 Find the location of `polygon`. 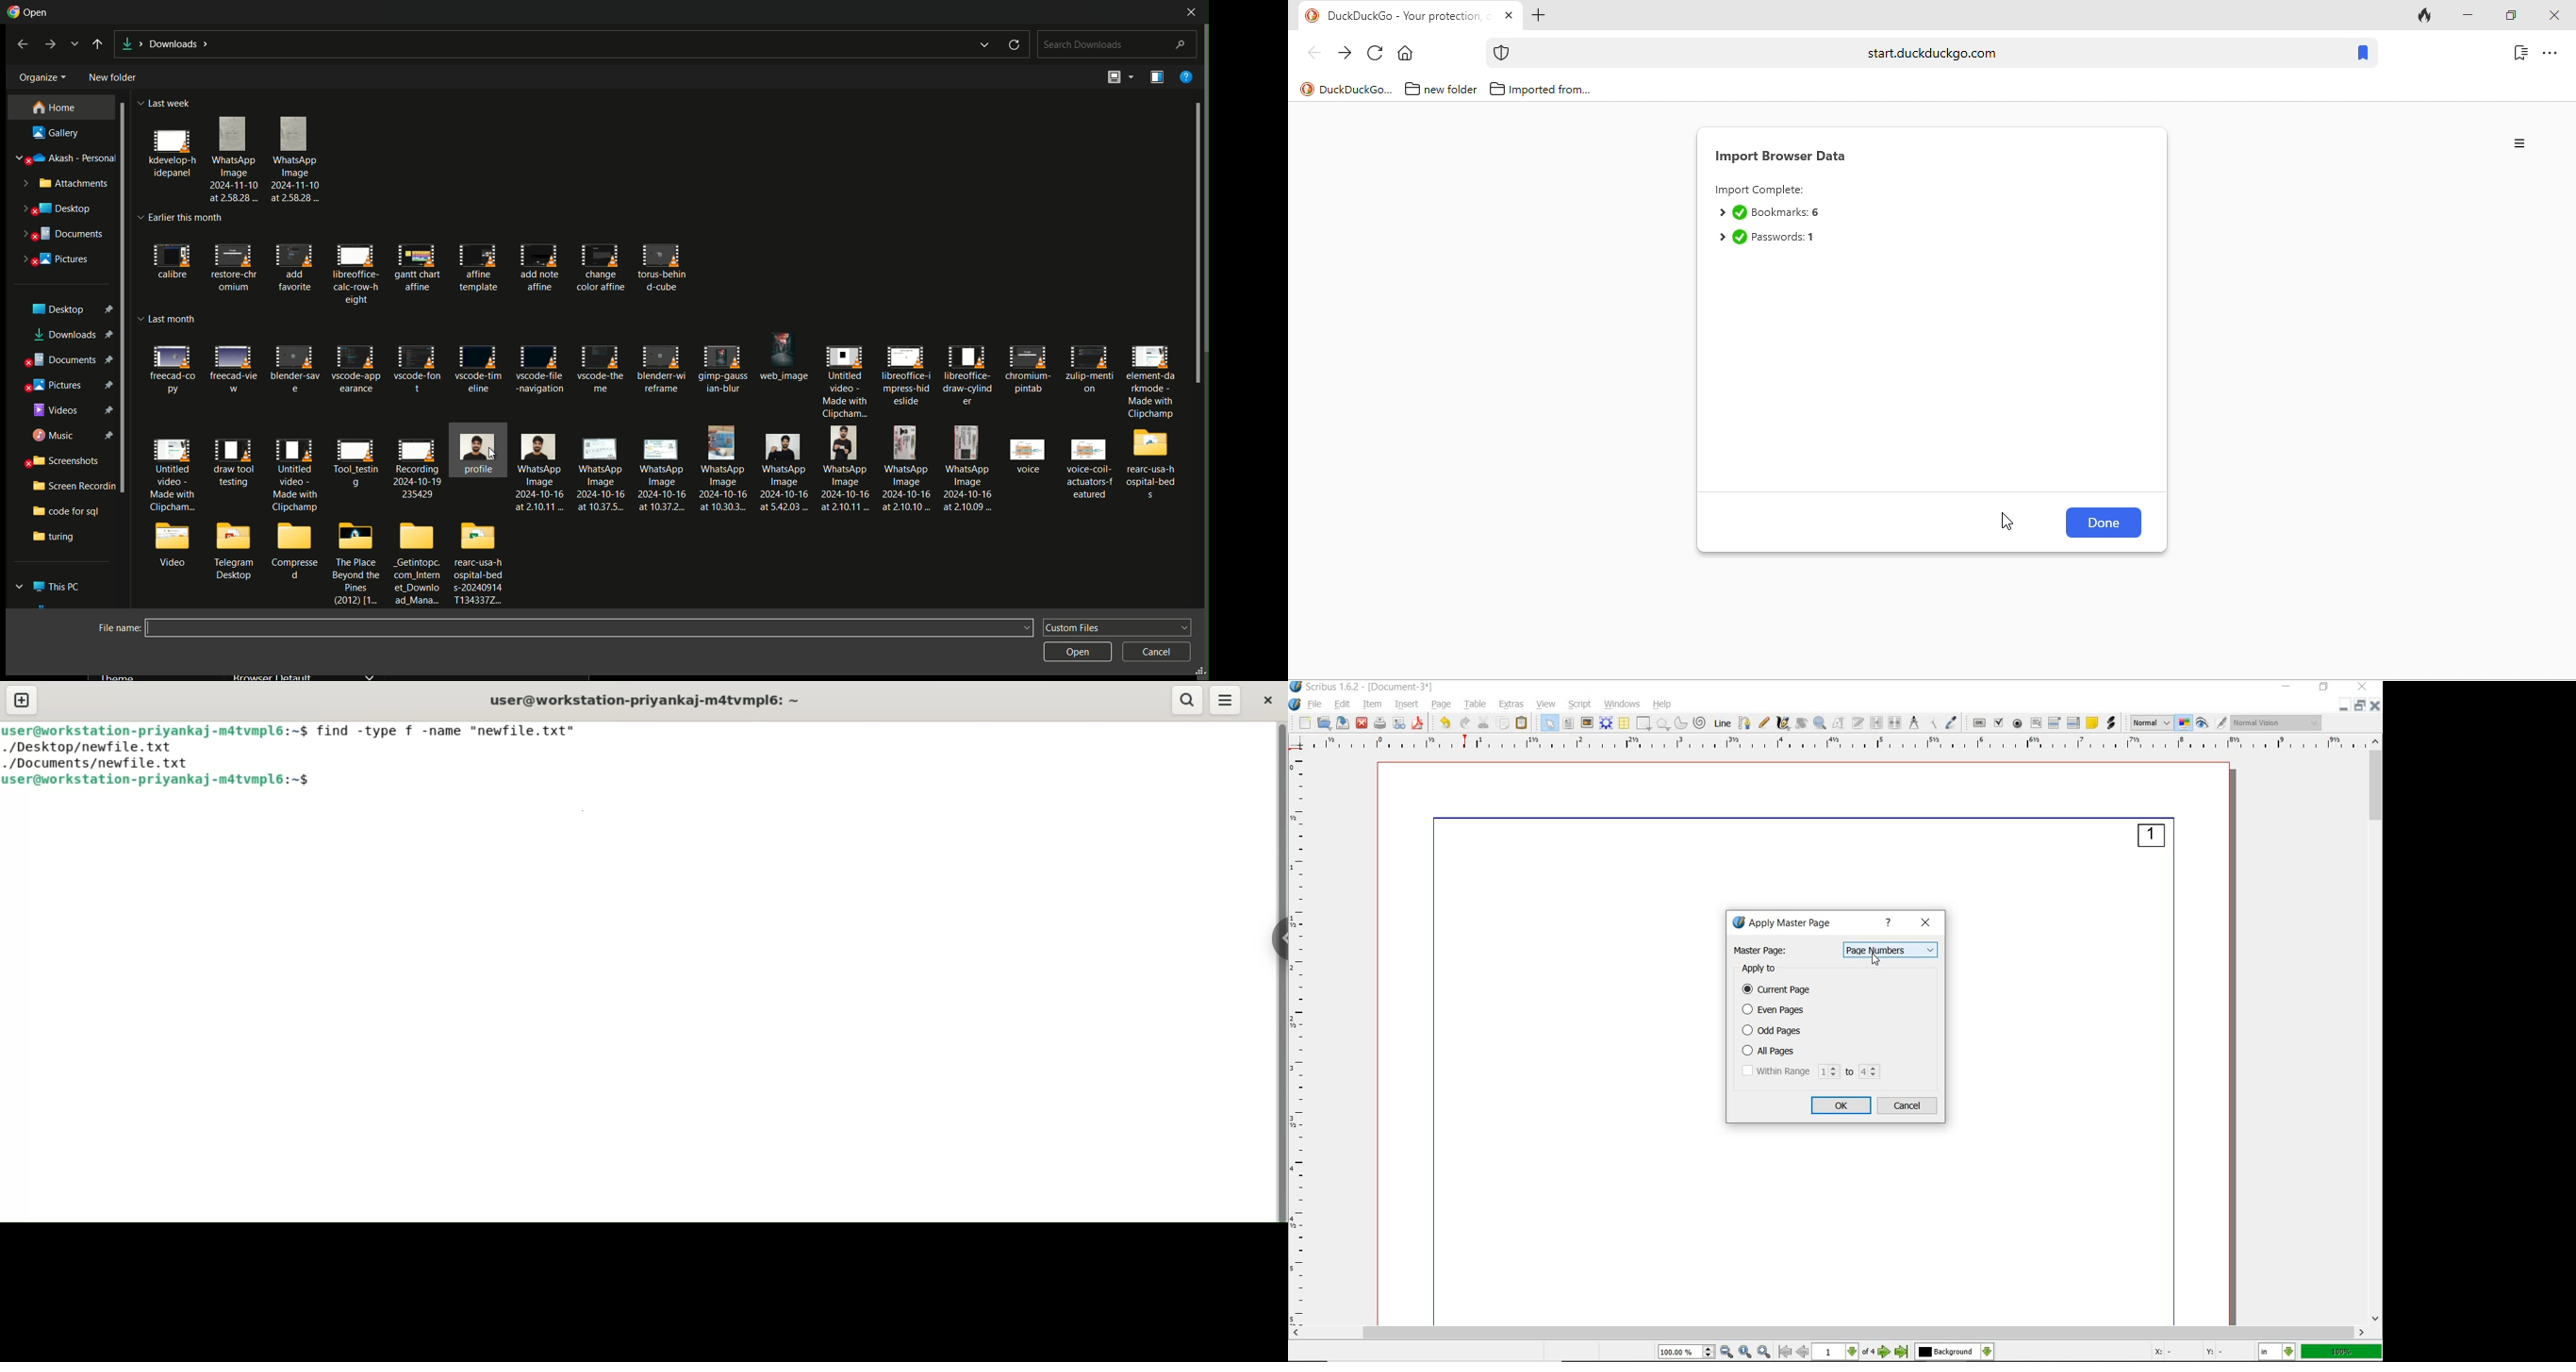

polygon is located at coordinates (1665, 723).